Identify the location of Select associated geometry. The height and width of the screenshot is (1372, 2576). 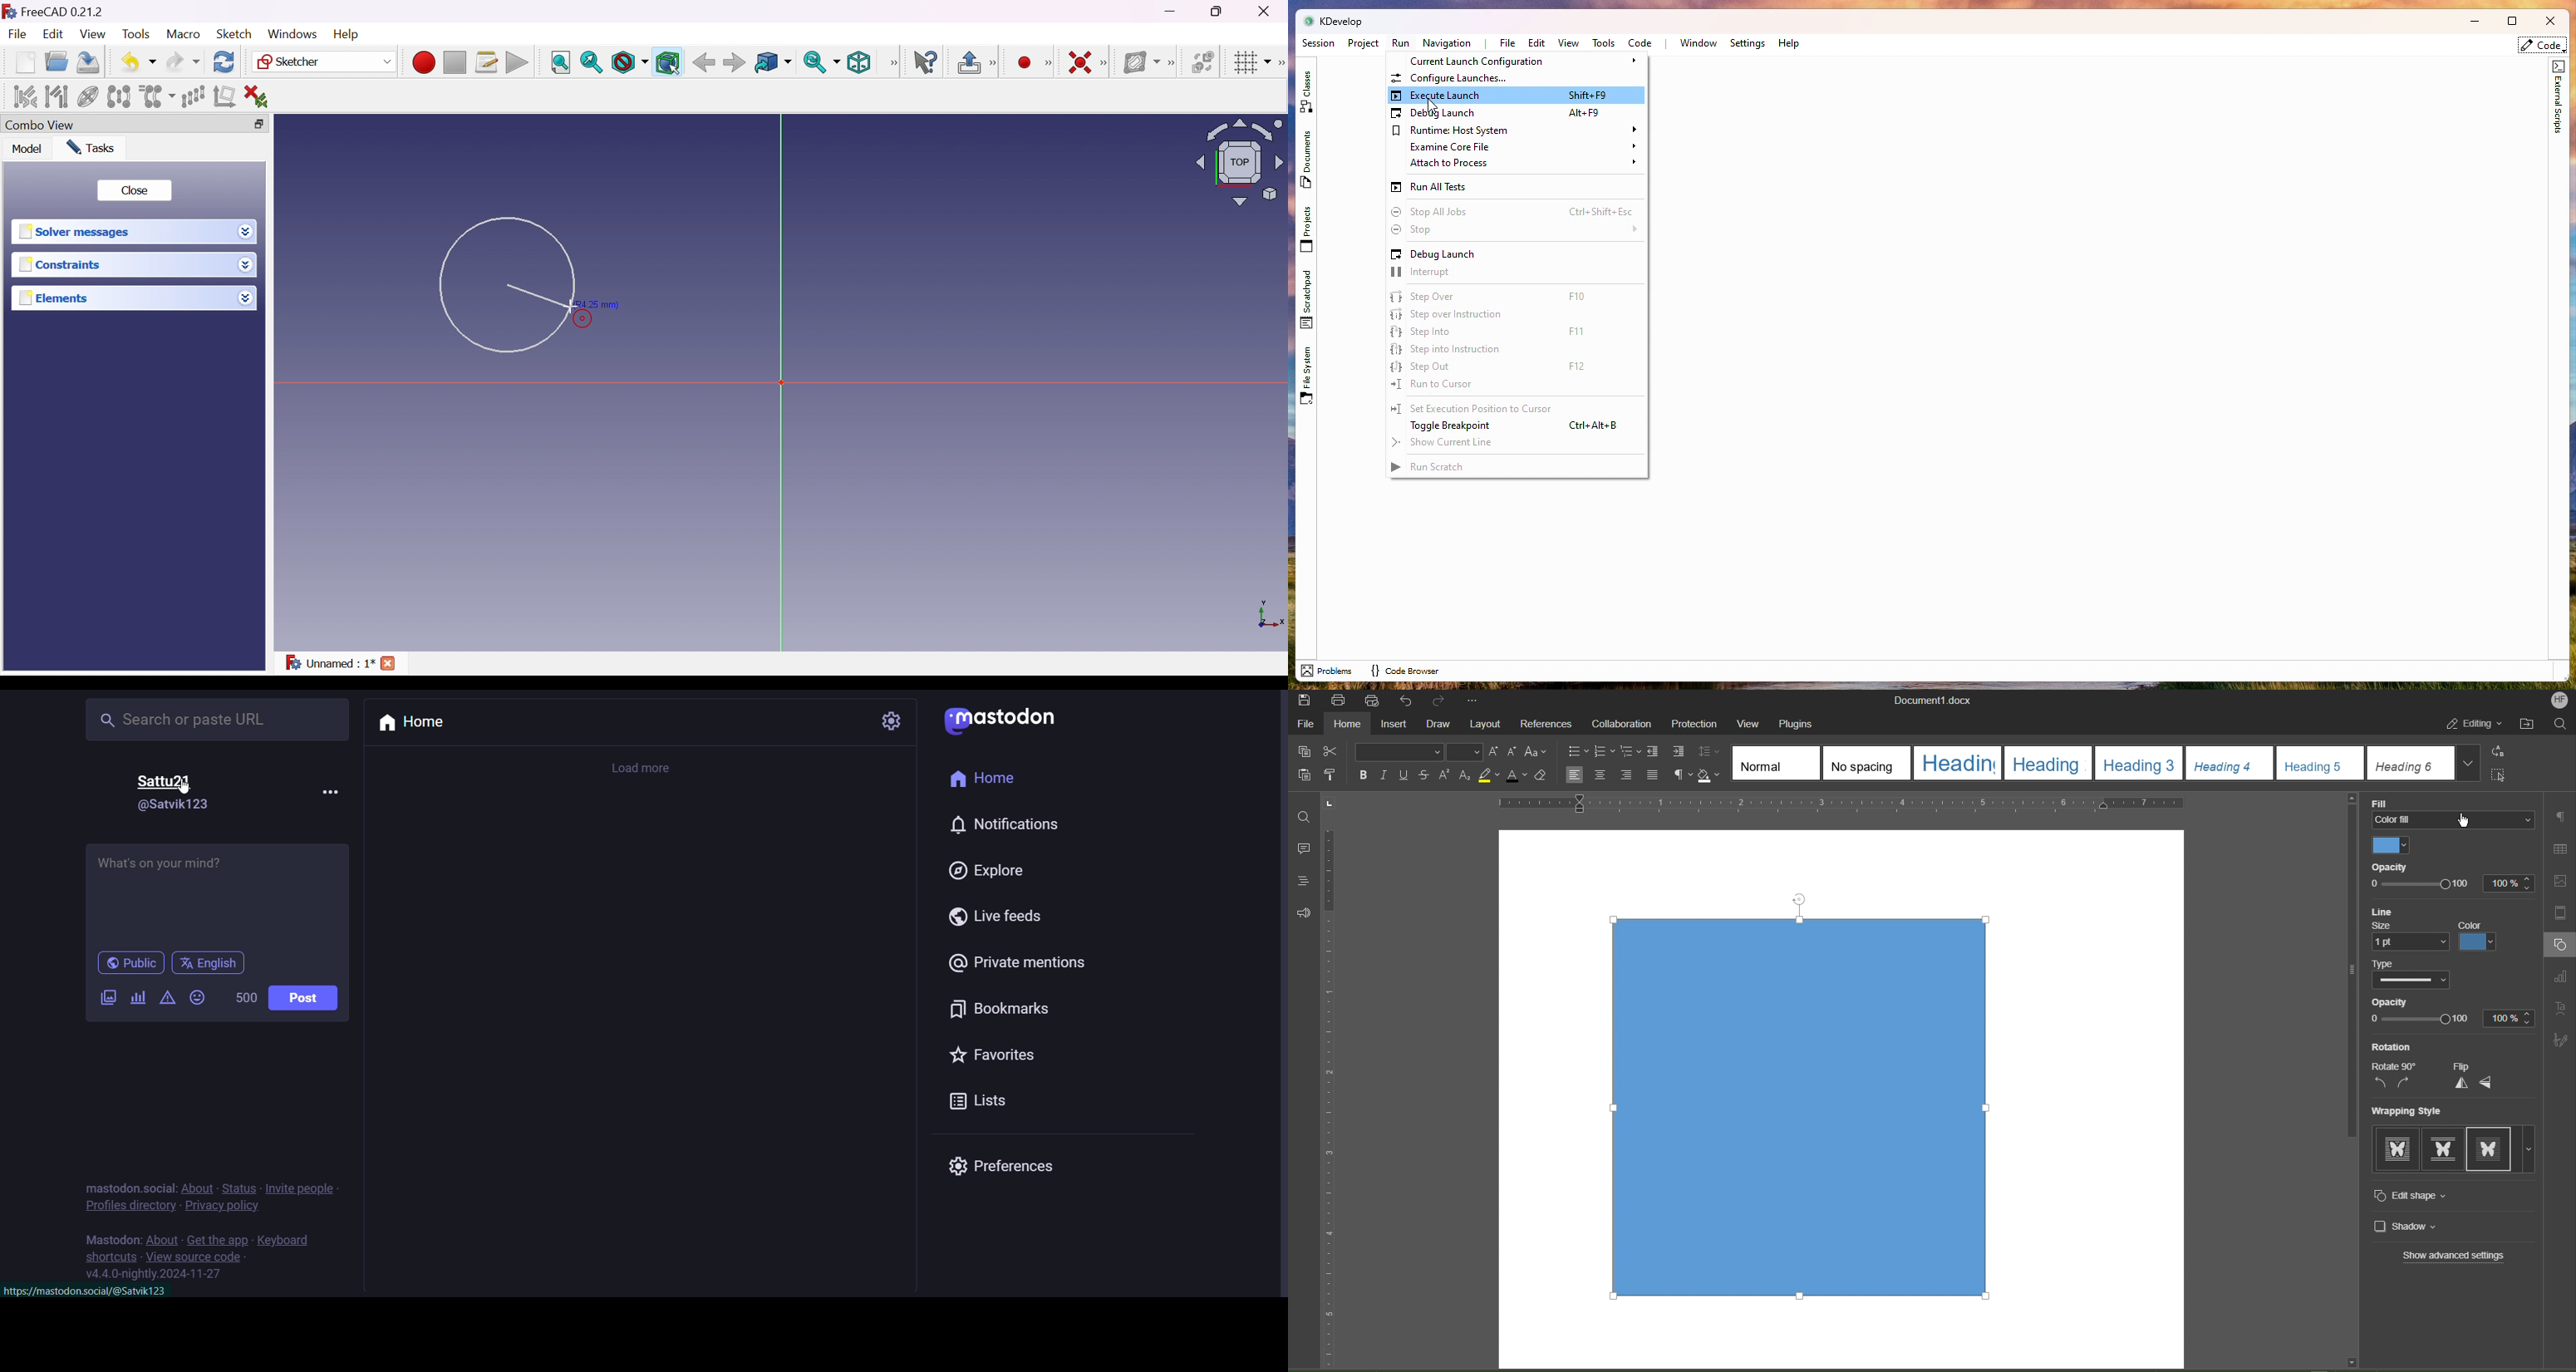
(57, 97).